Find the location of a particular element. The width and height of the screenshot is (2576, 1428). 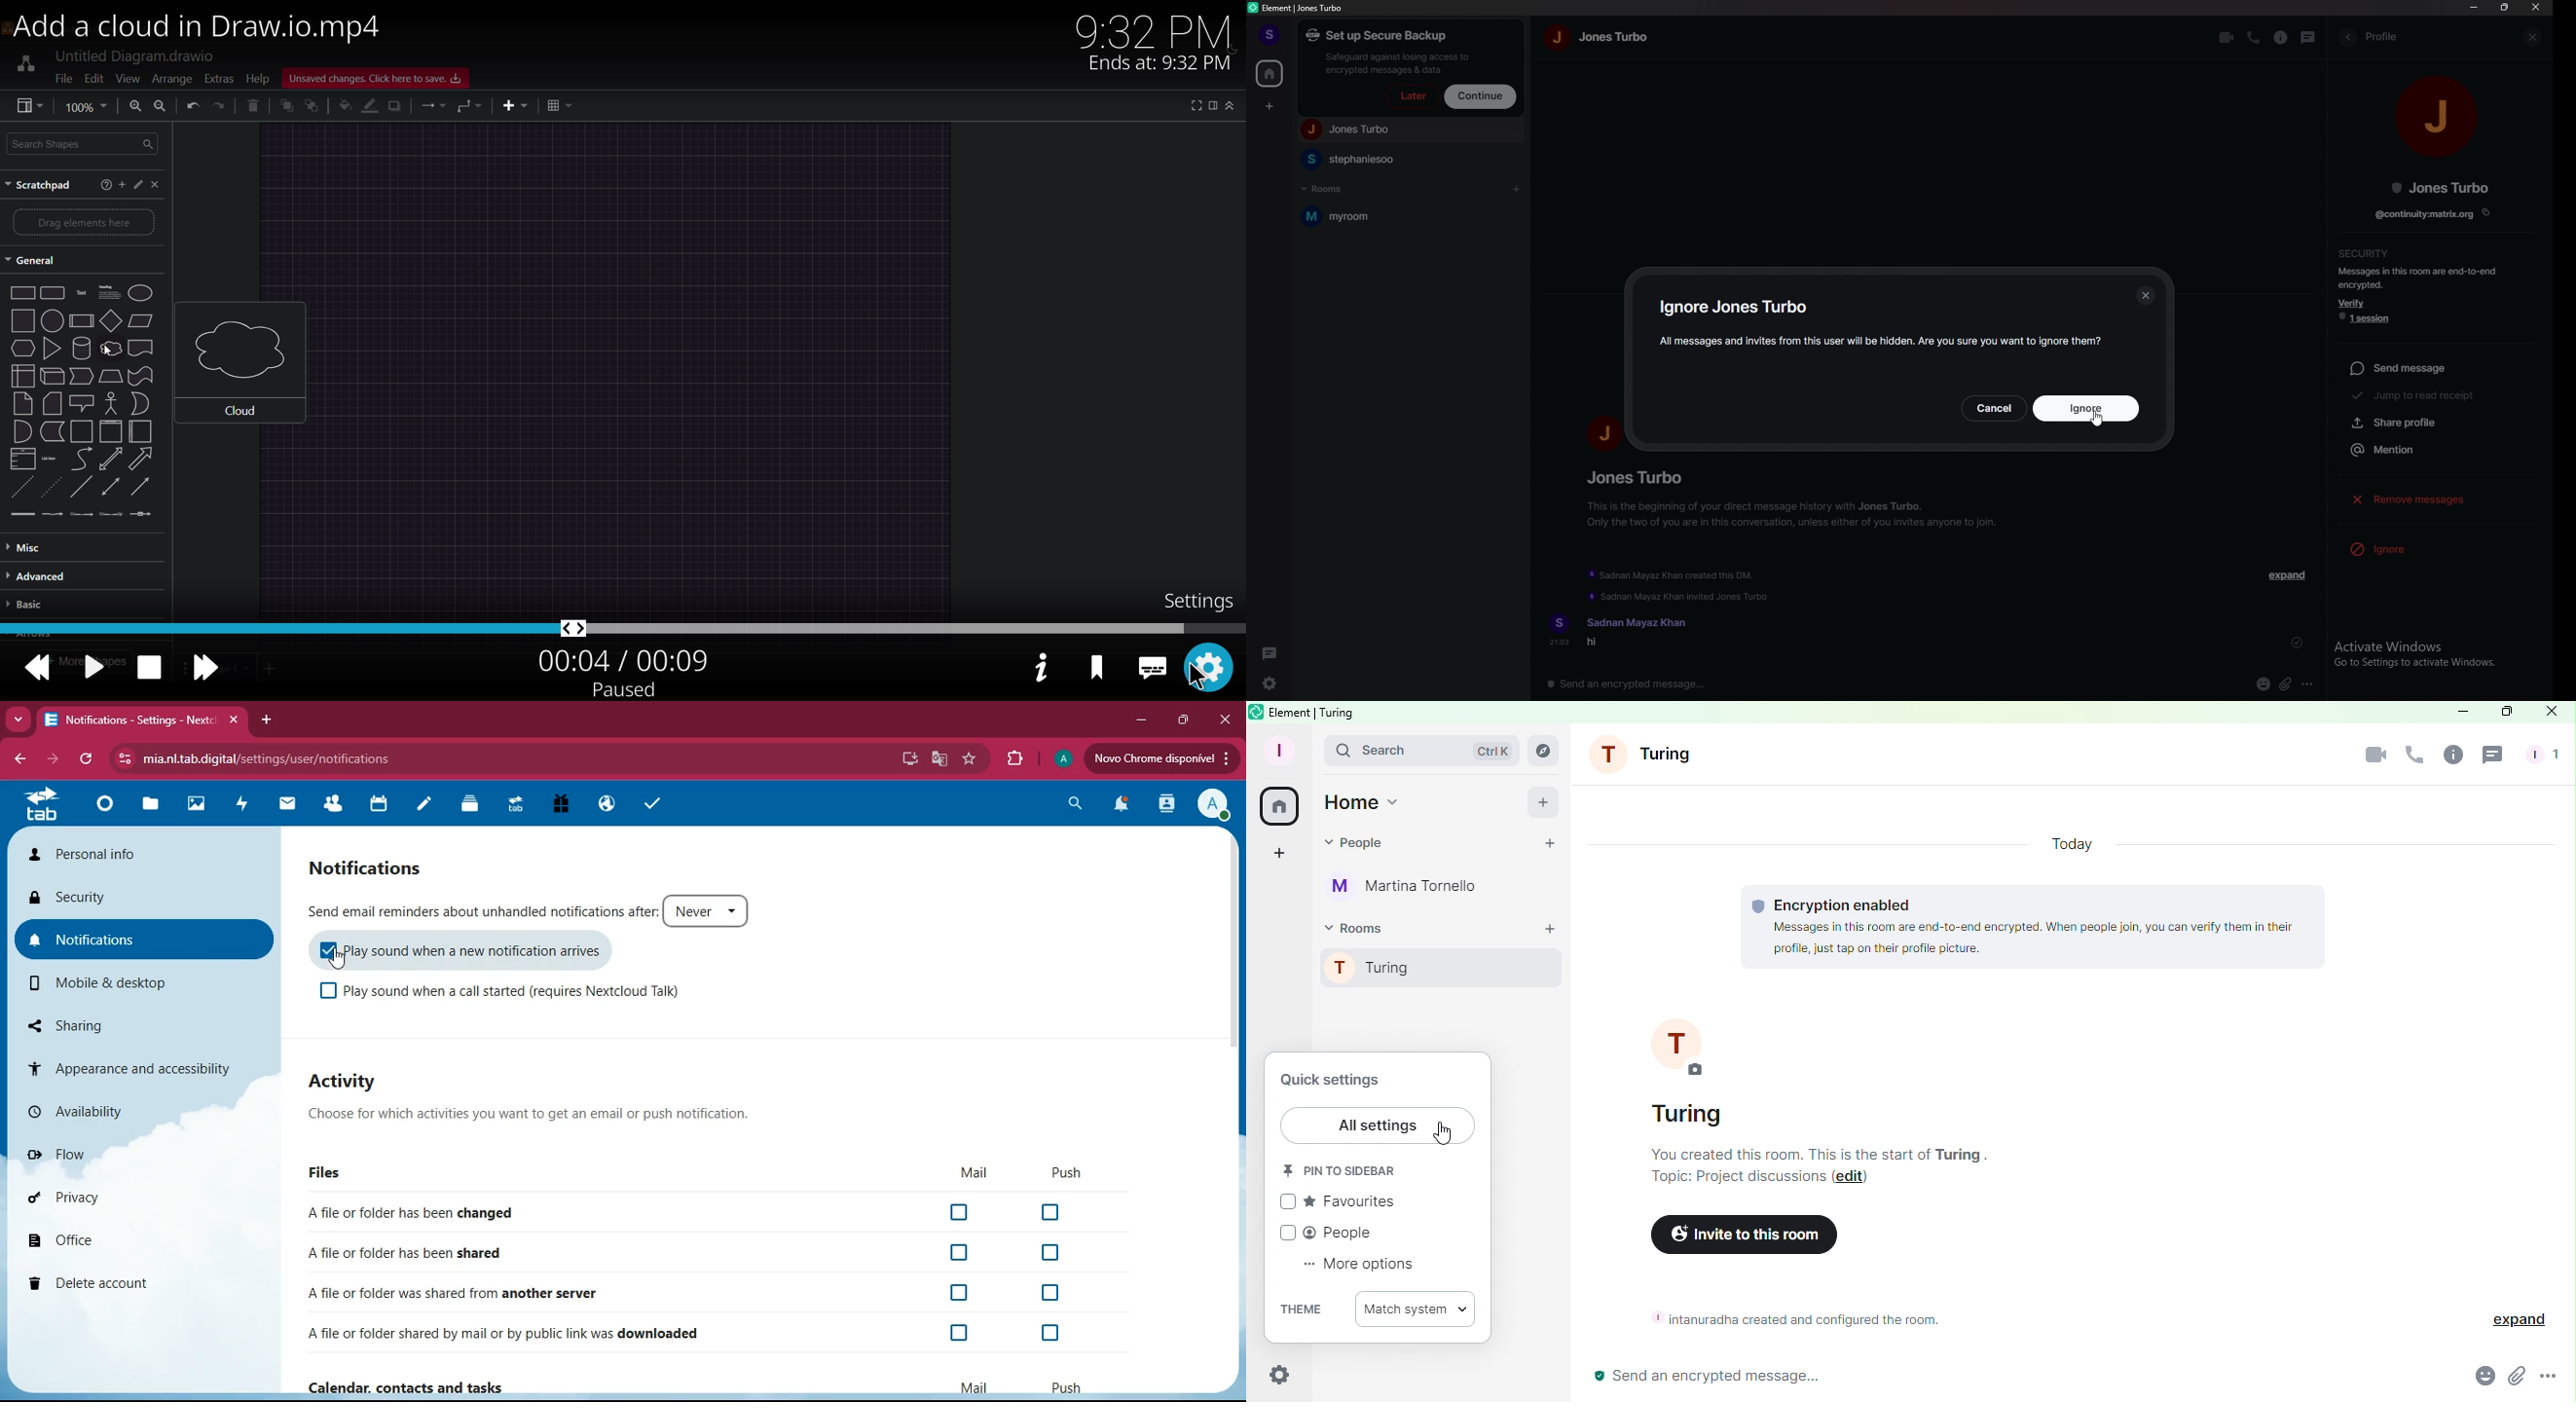

close is located at coordinates (2536, 7).